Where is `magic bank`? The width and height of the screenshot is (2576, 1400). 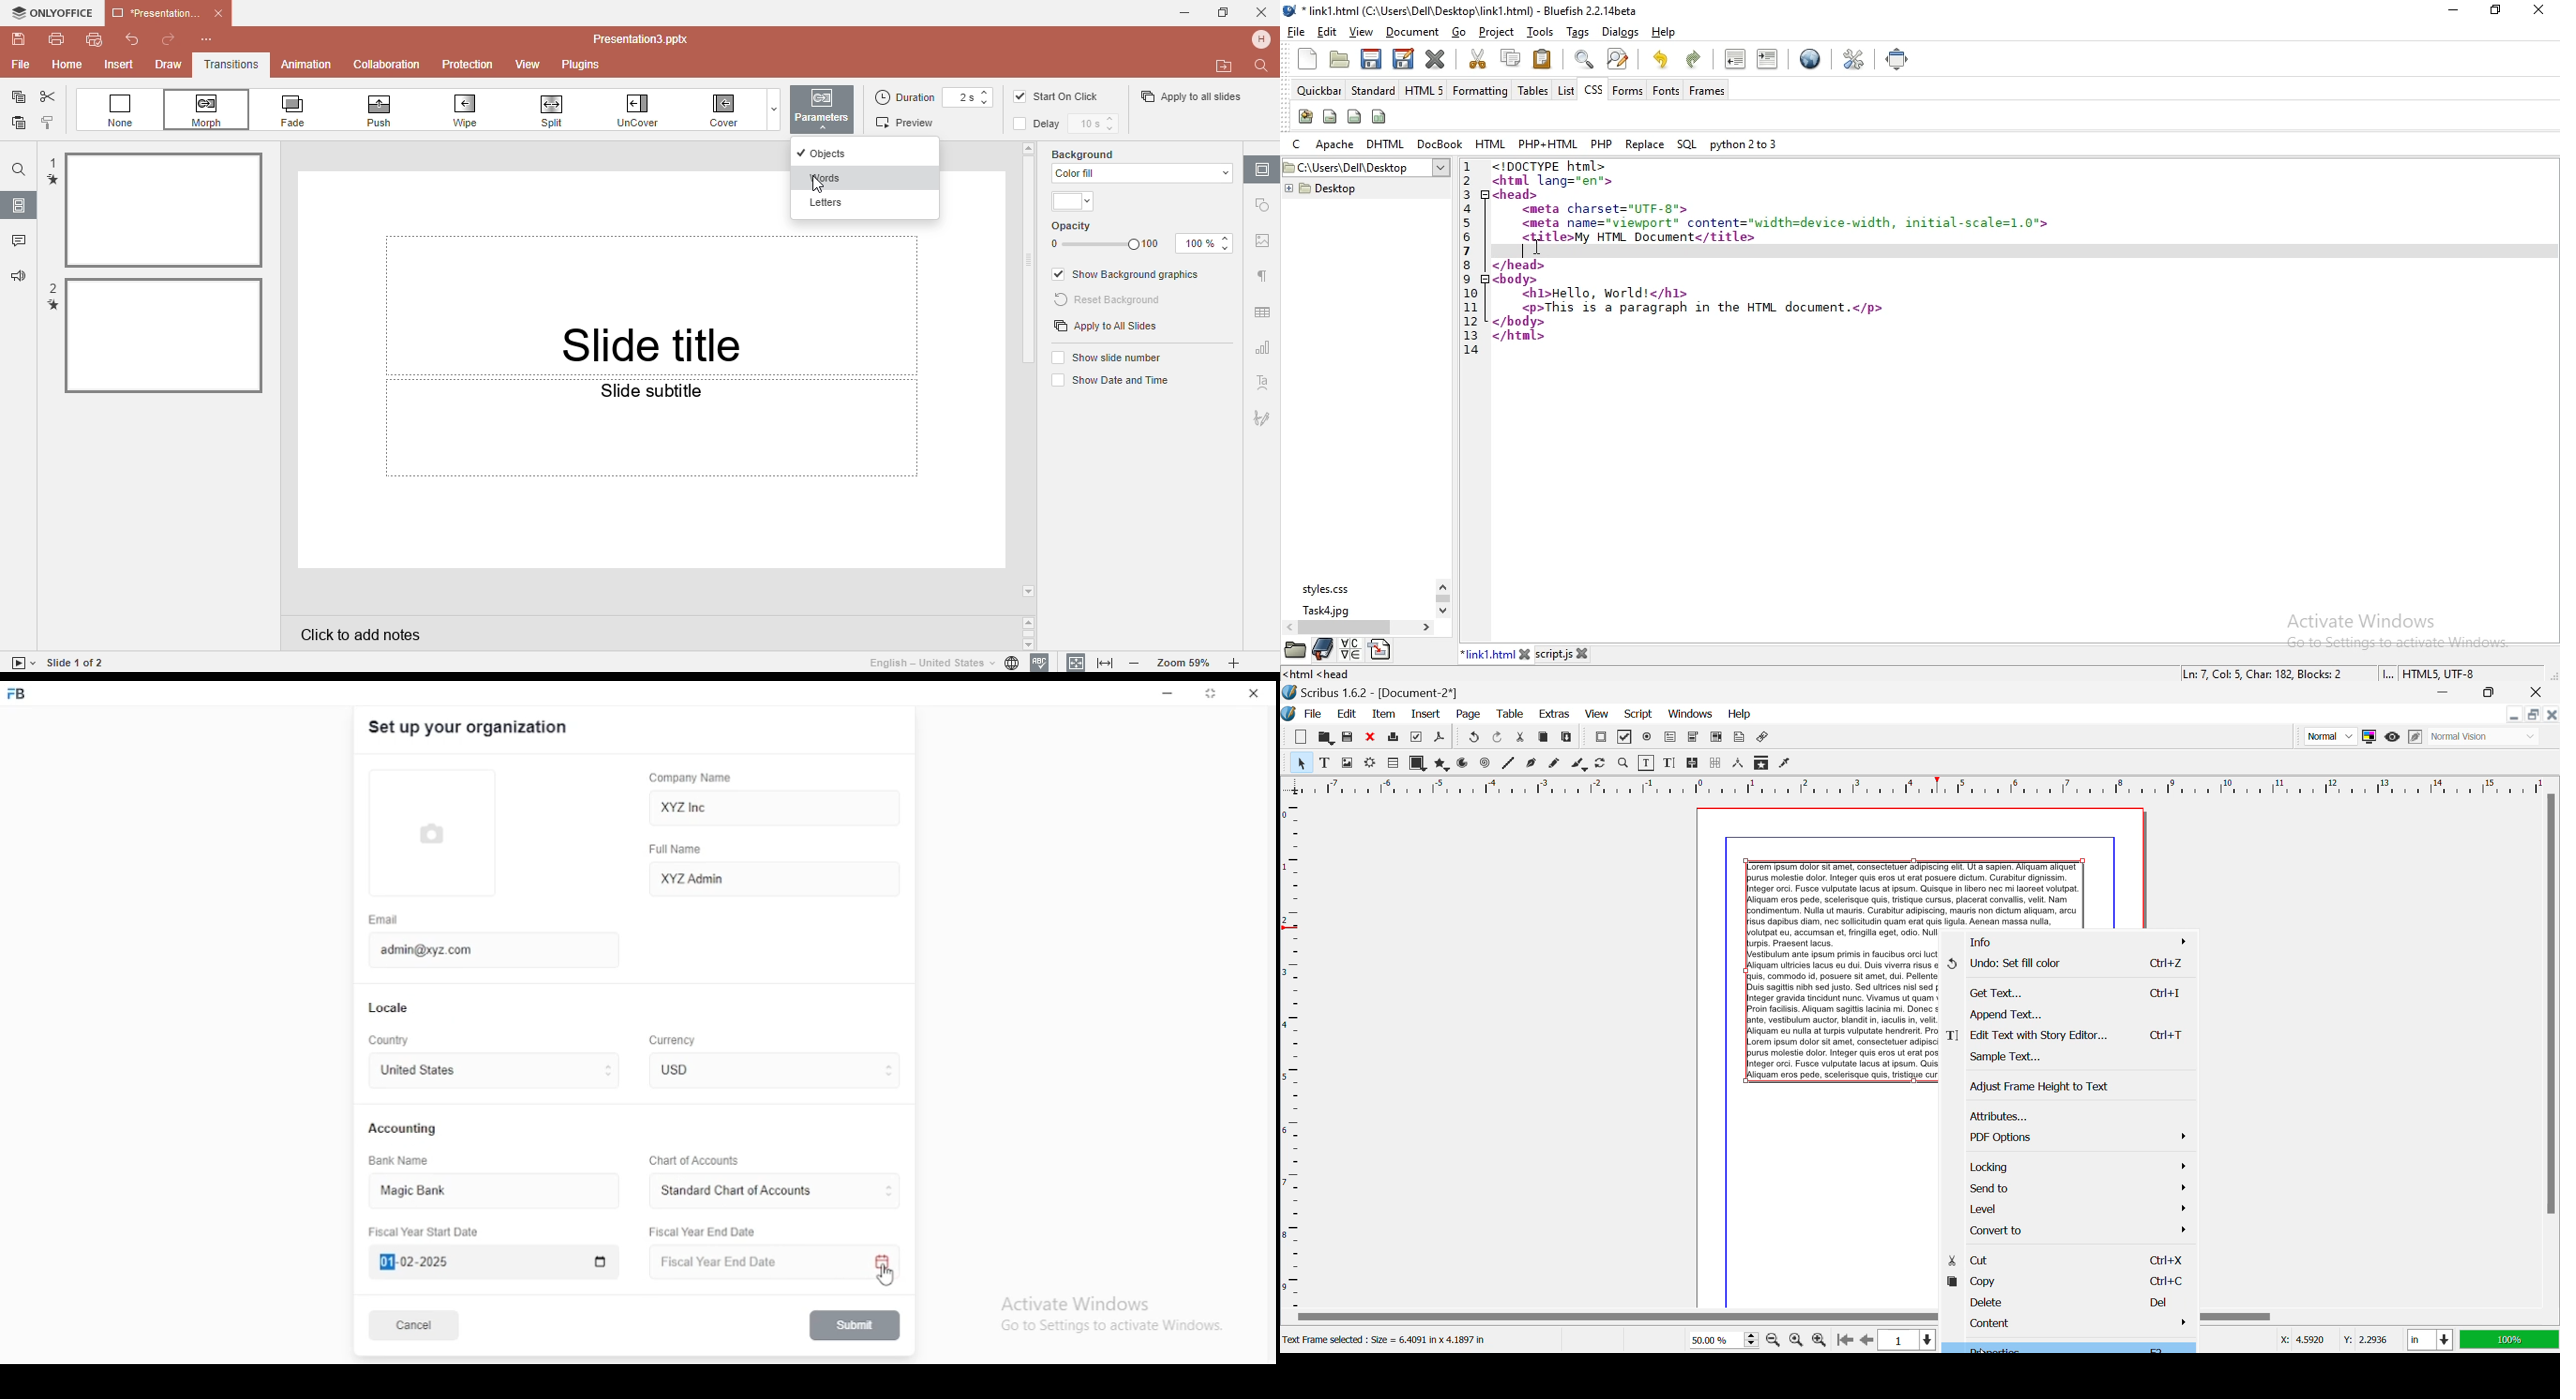 magic bank is located at coordinates (422, 1192).